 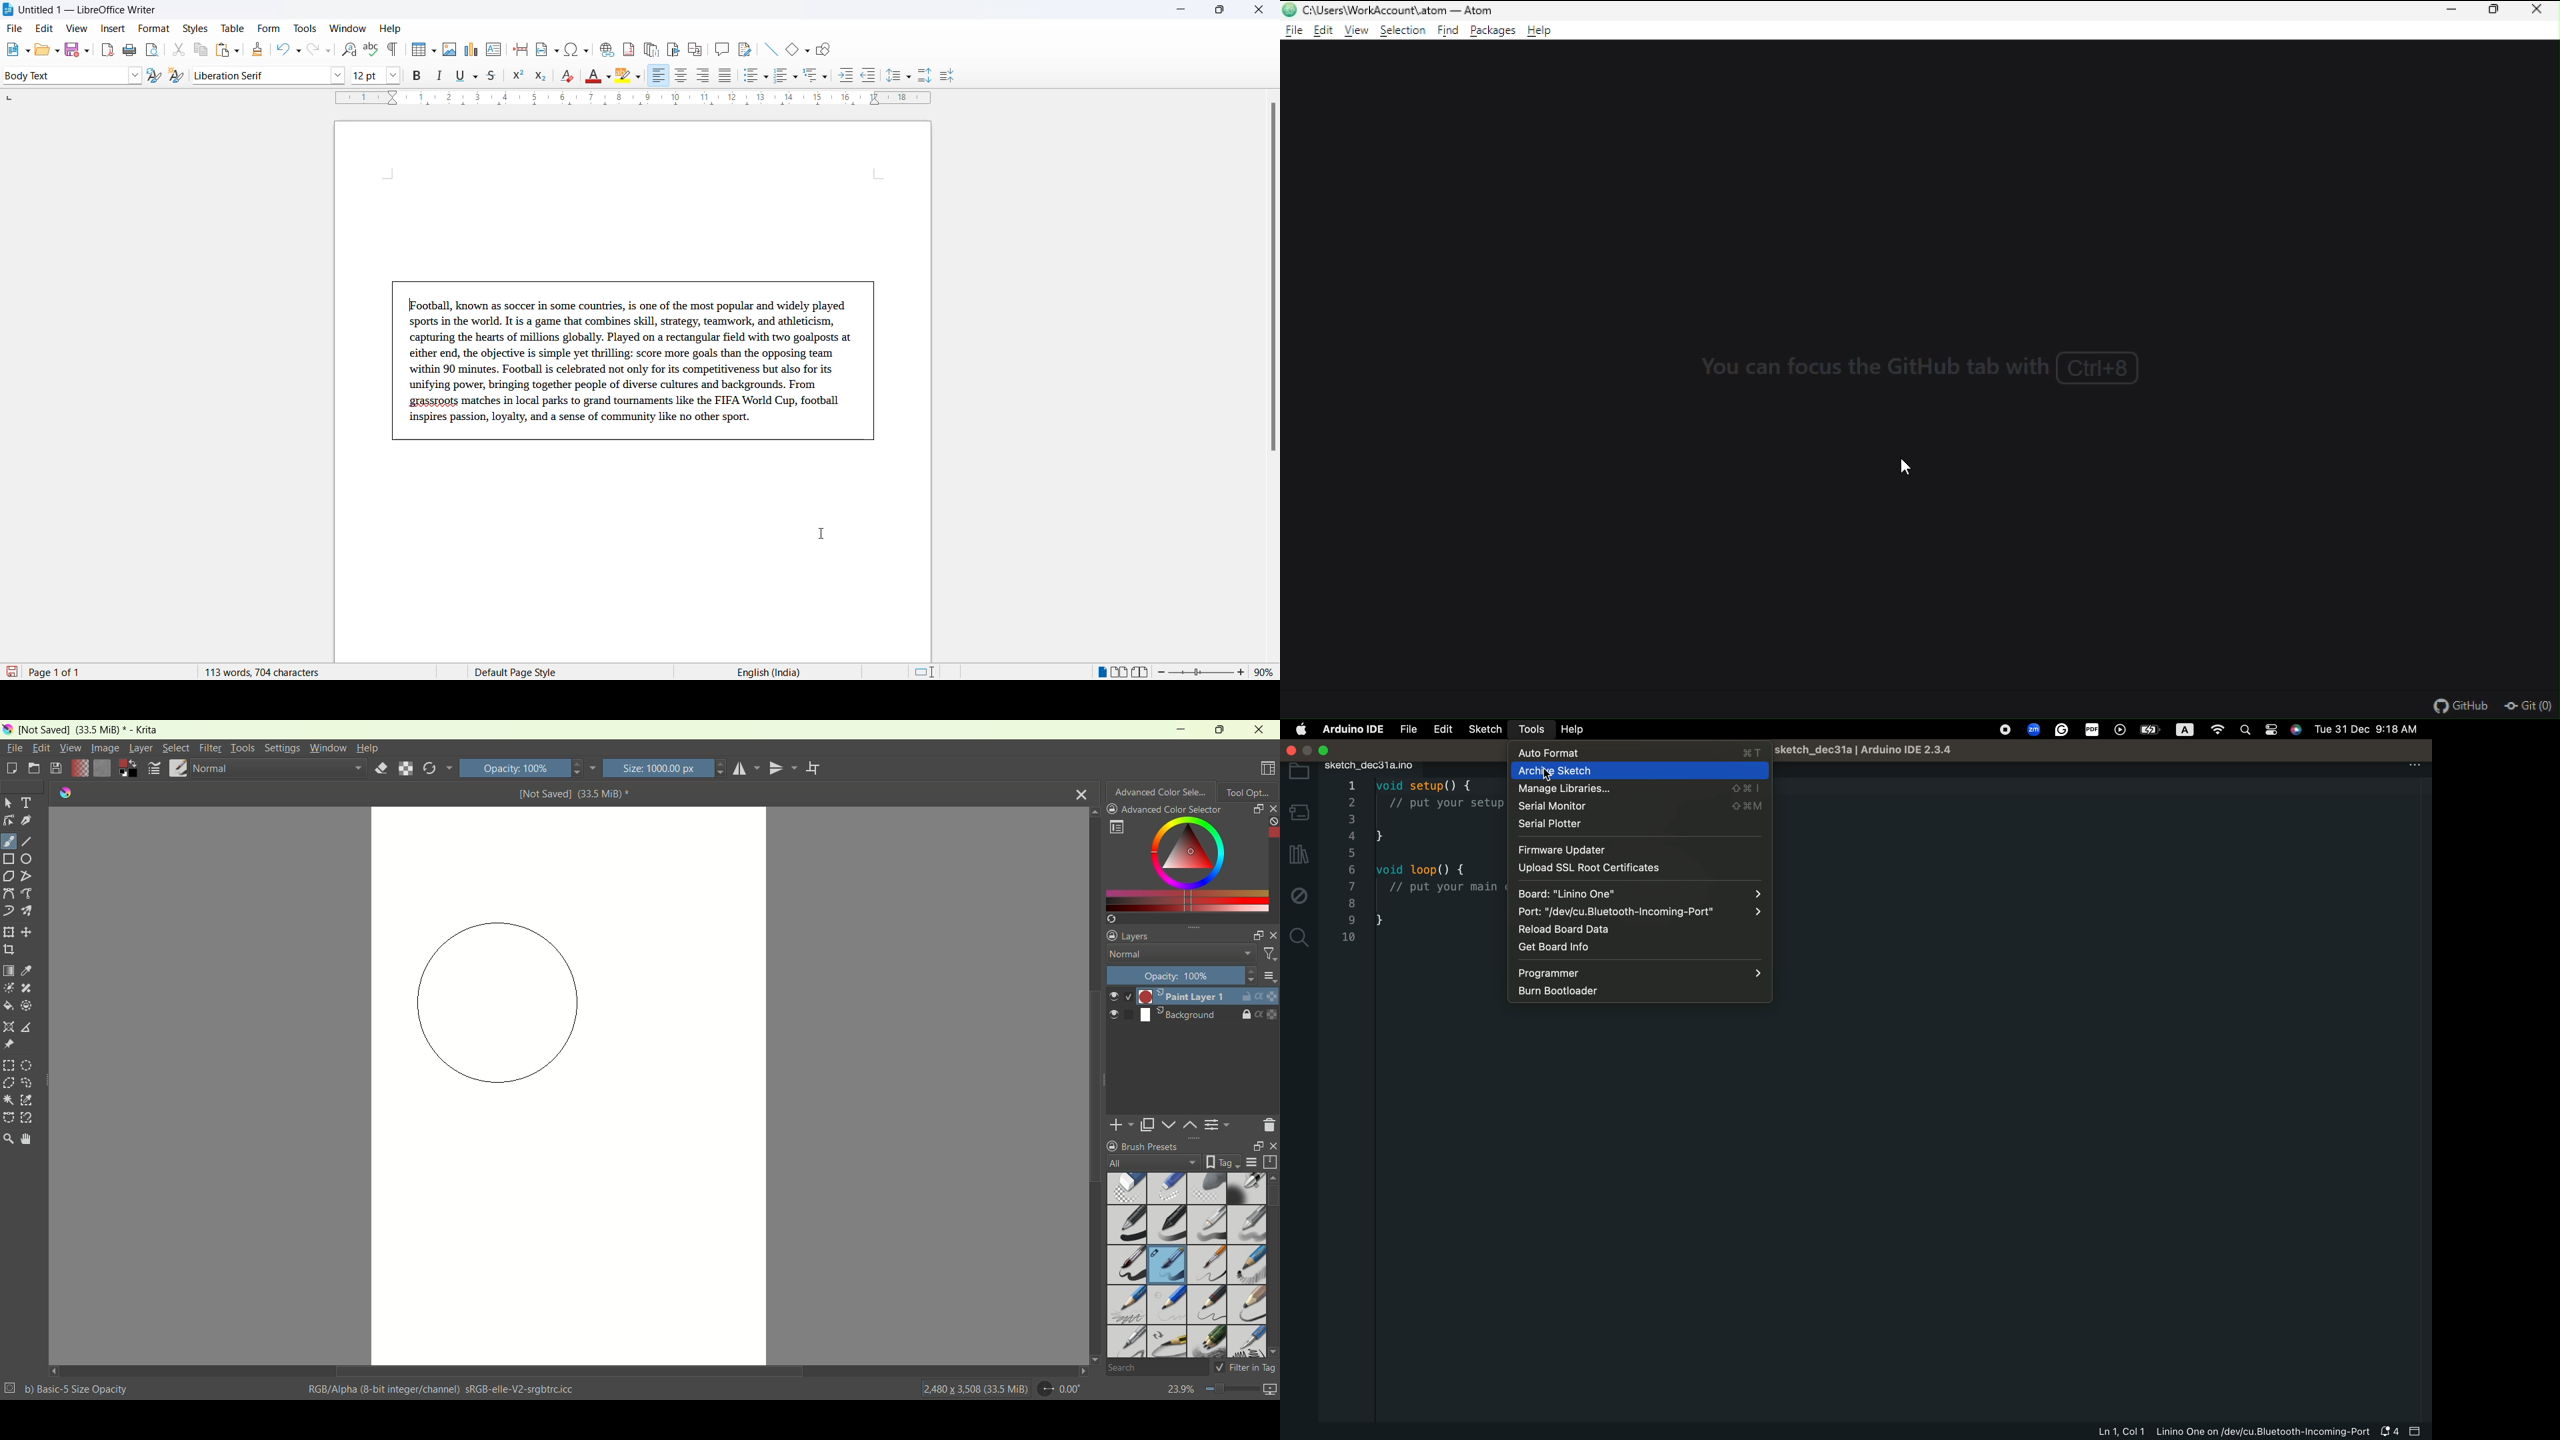 I want to click on similar color selection, so click(x=27, y=1100).